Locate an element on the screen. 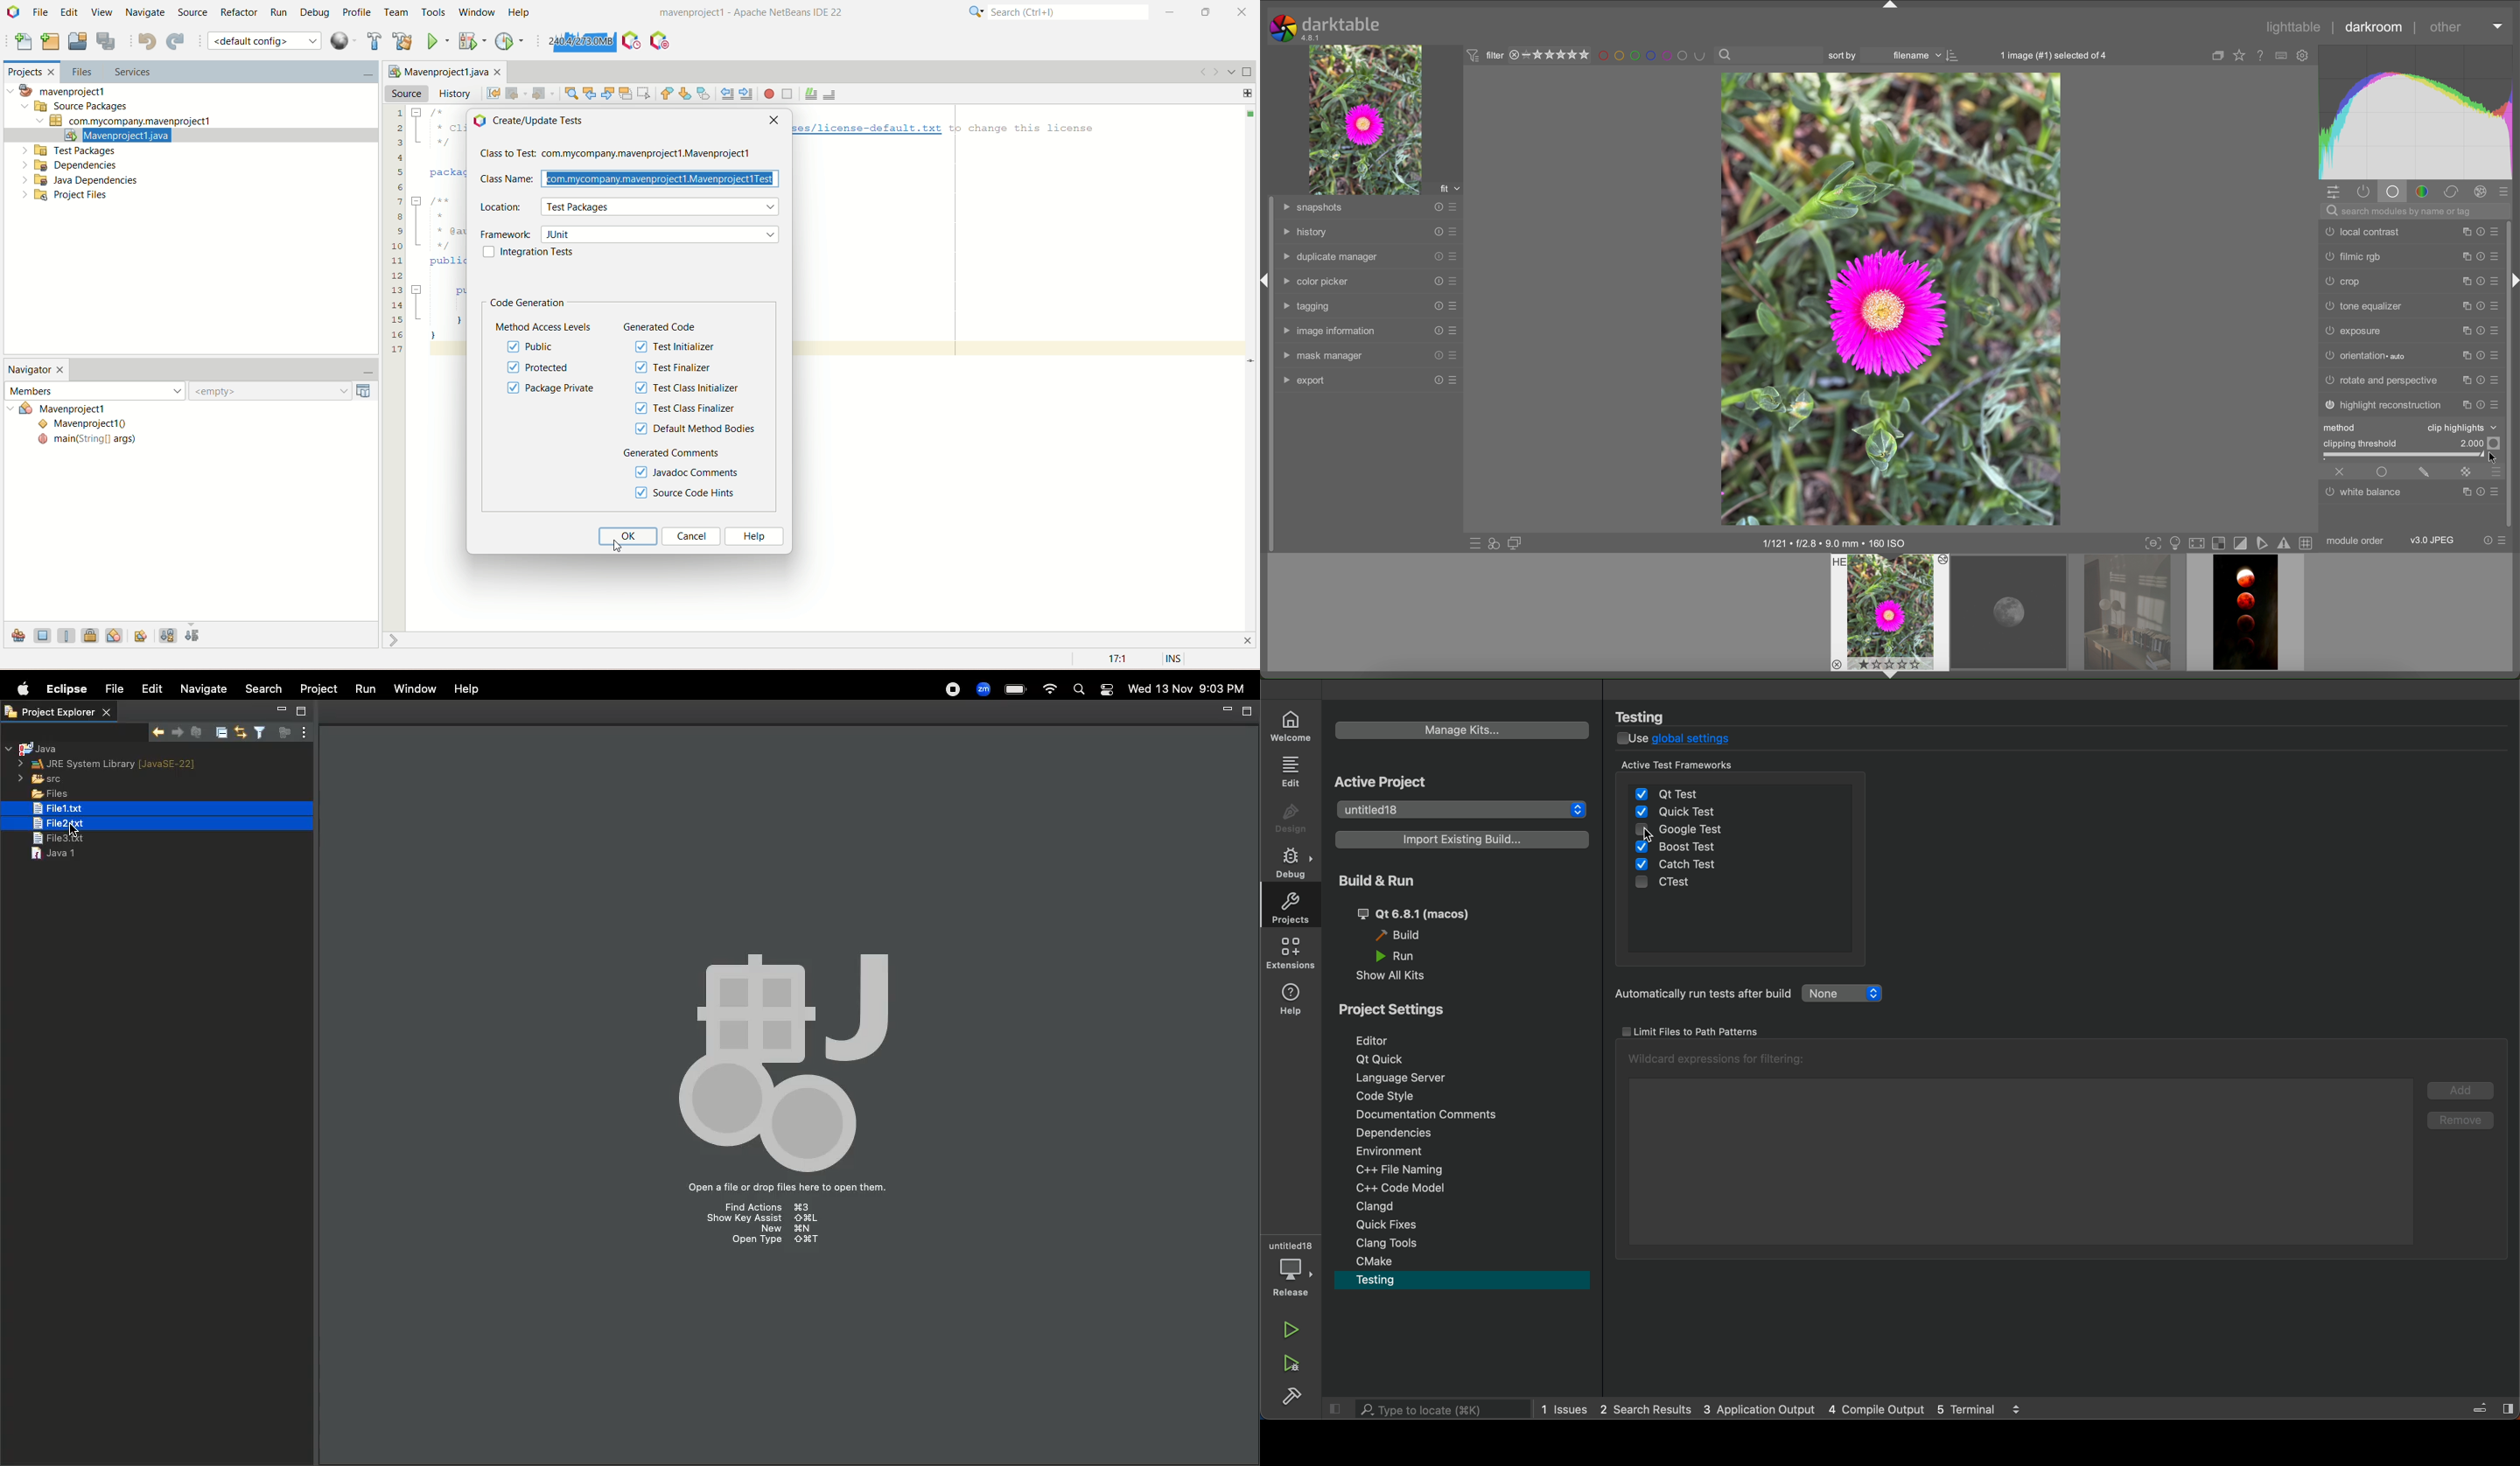  presets is located at coordinates (2505, 541).